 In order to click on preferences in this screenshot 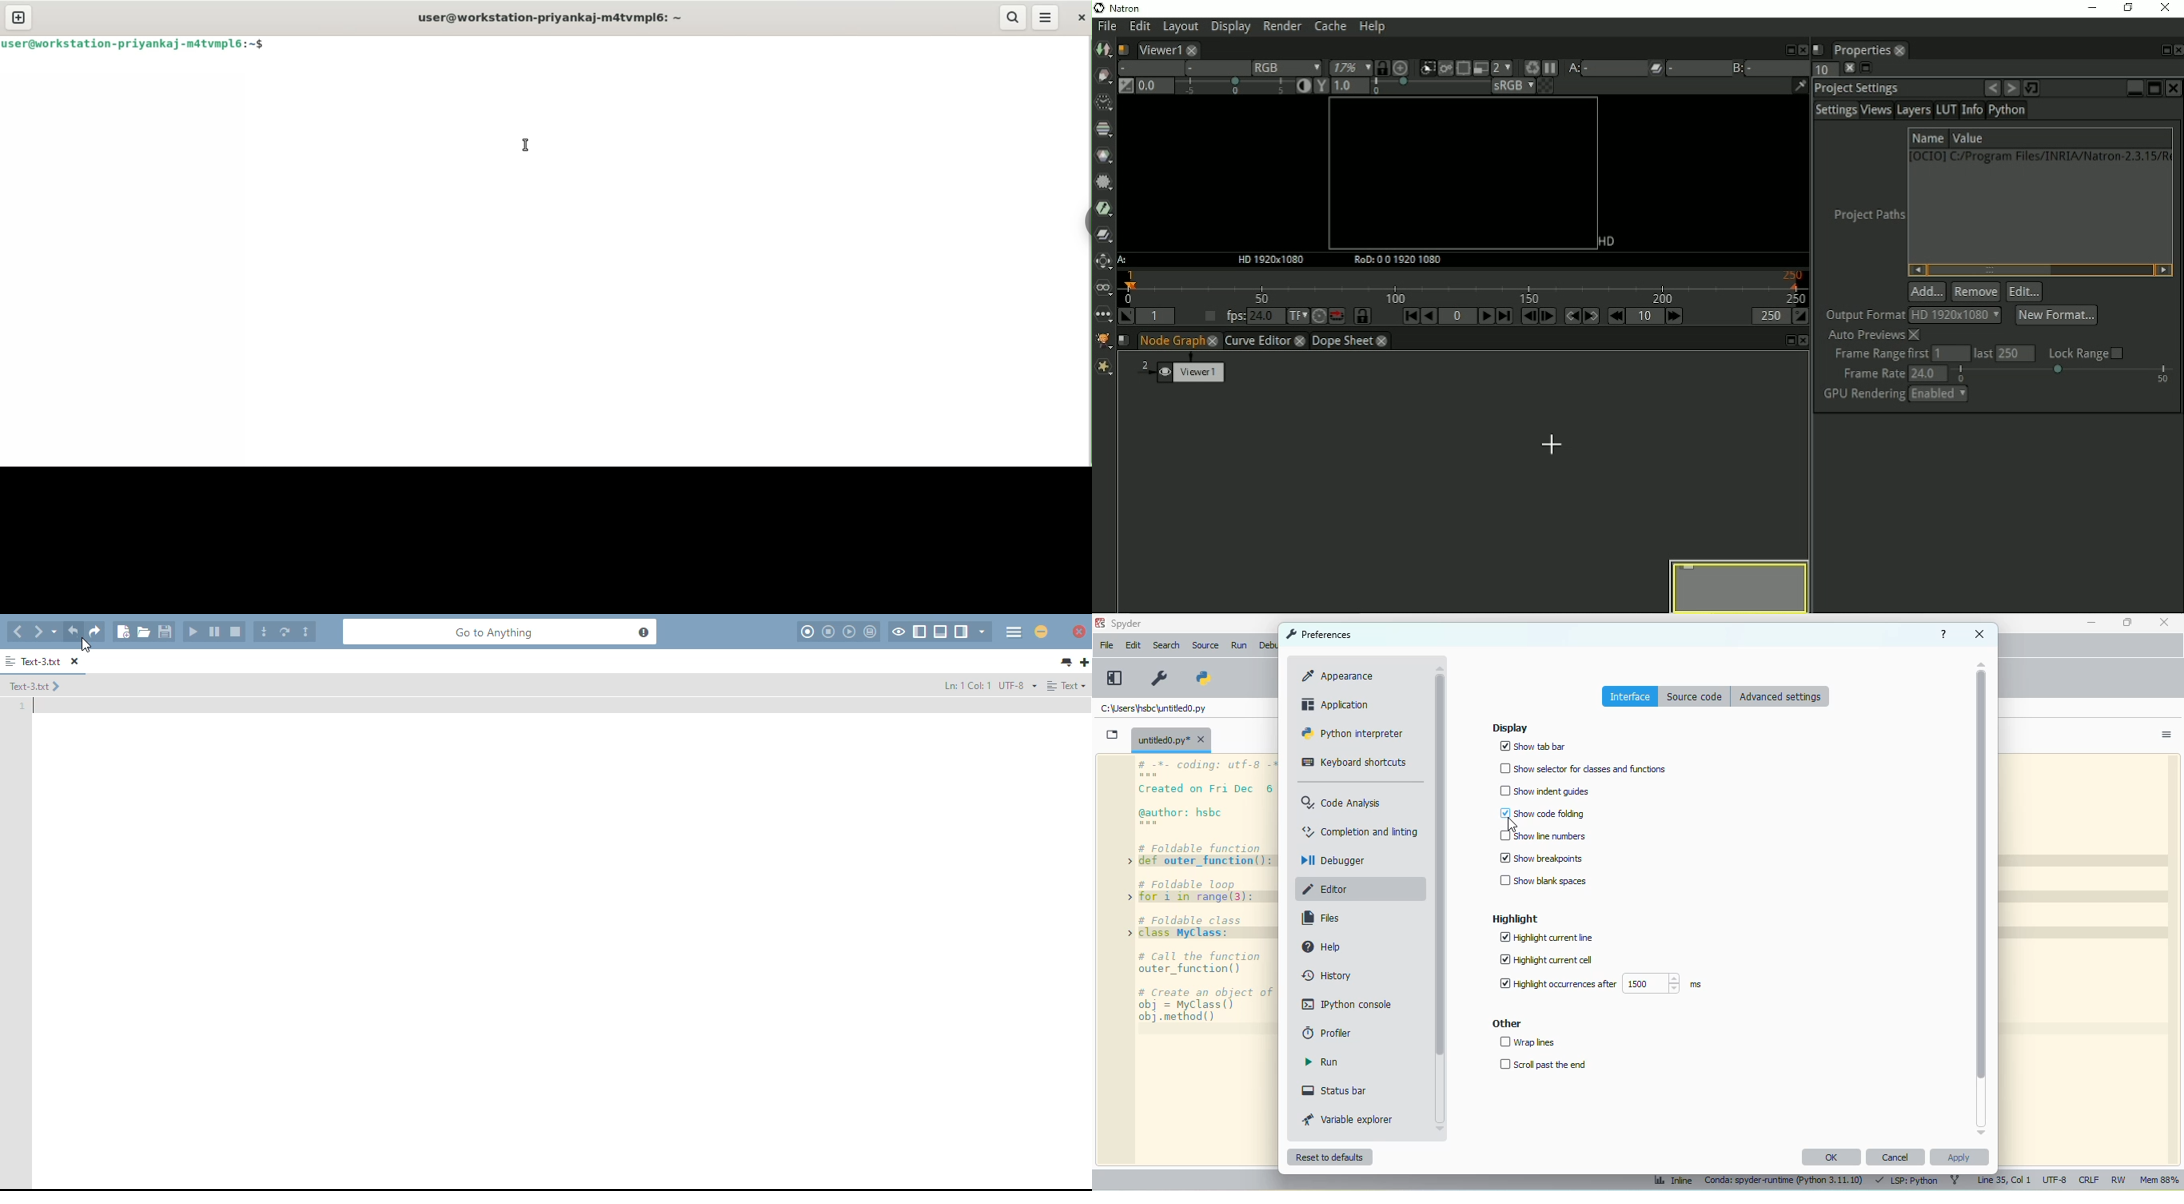, I will do `click(1158, 678)`.